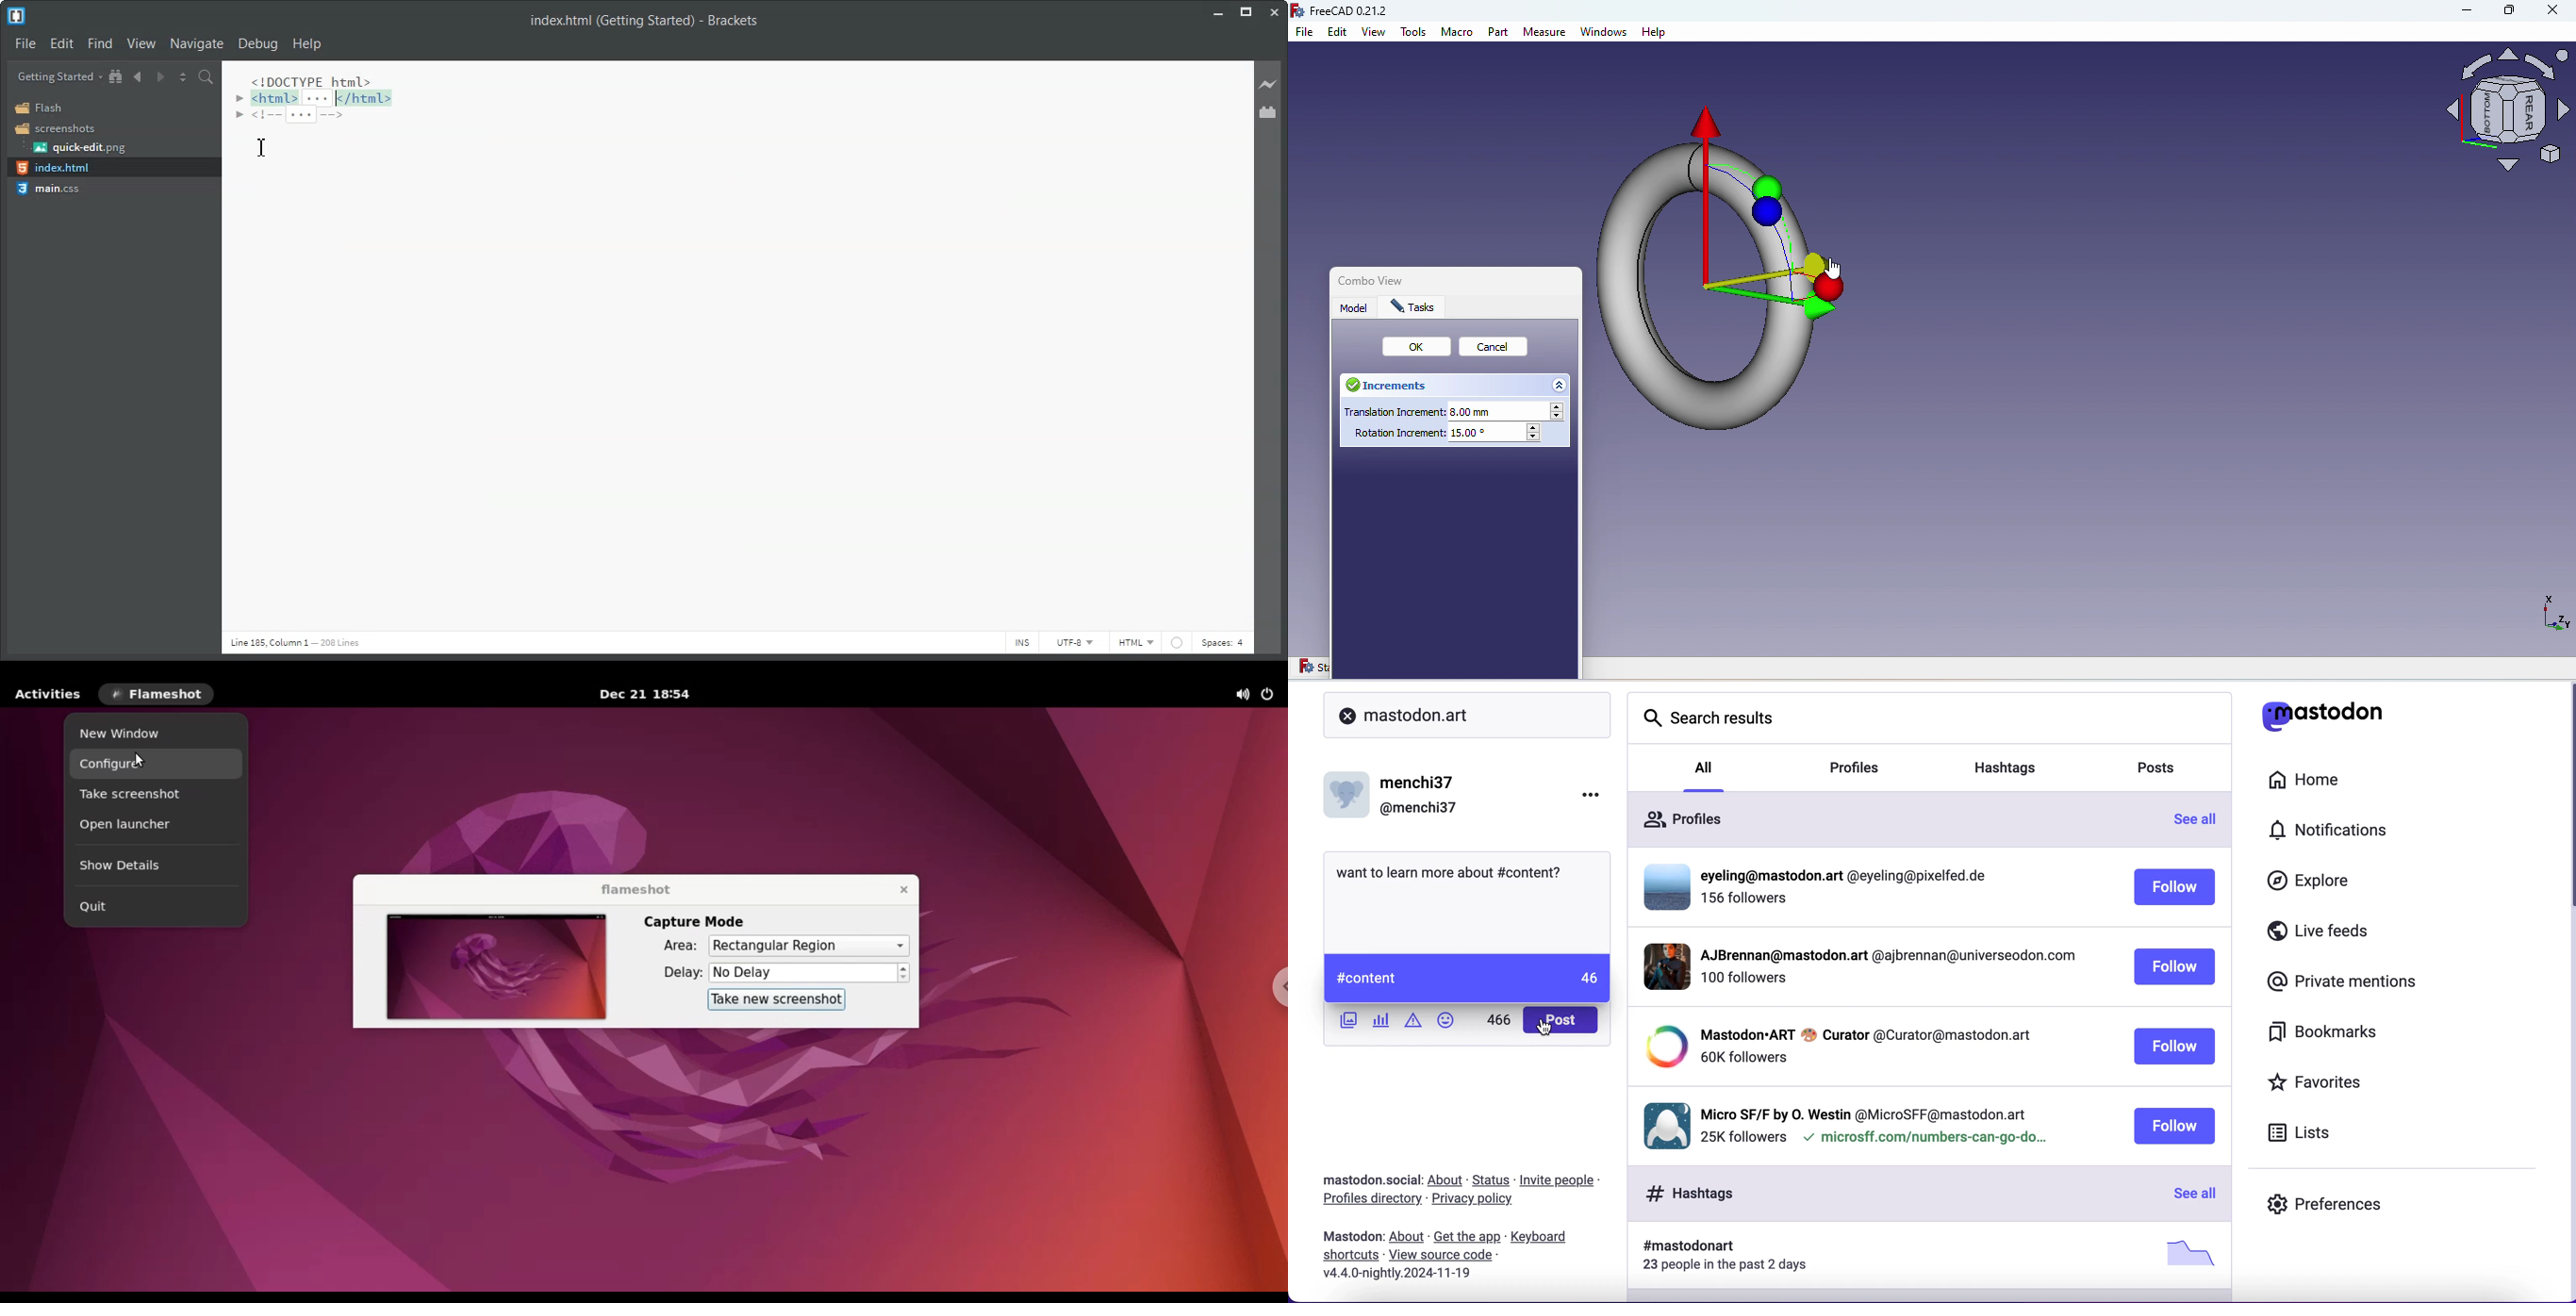 This screenshot has height=1316, width=2576. I want to click on hashtag content, so click(1365, 981).